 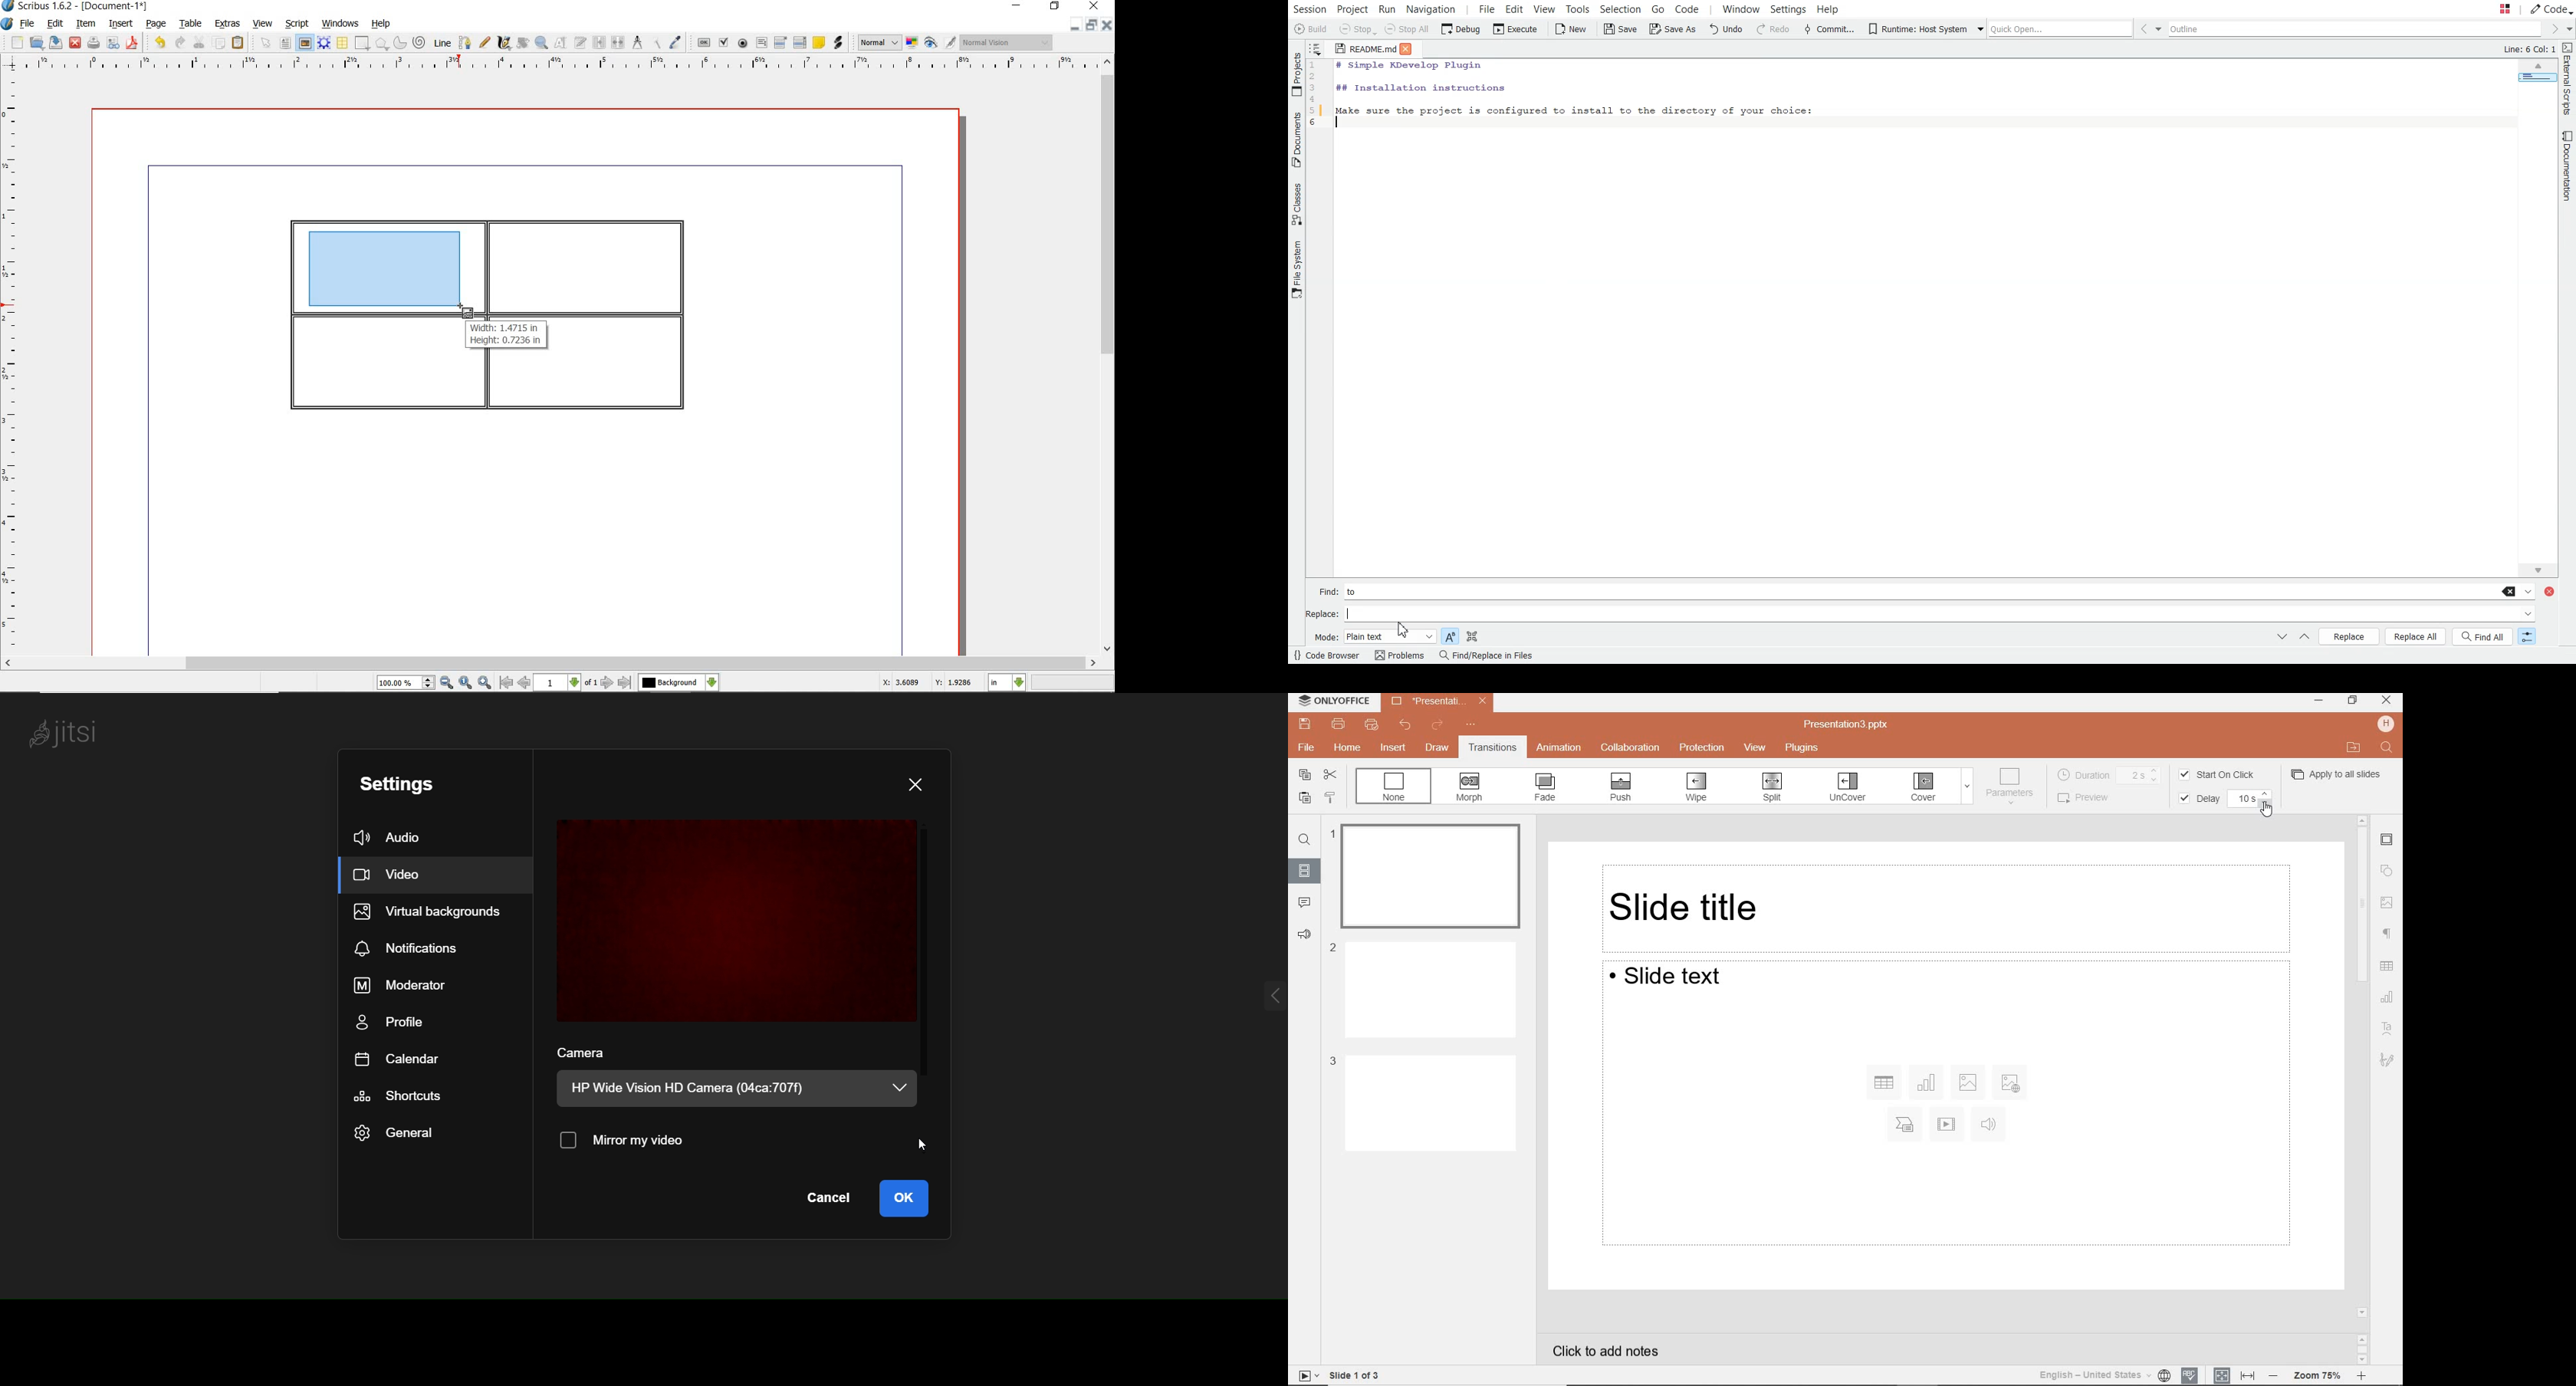 What do you see at coordinates (1422, 1102) in the screenshot?
I see `Slide 3` at bounding box center [1422, 1102].